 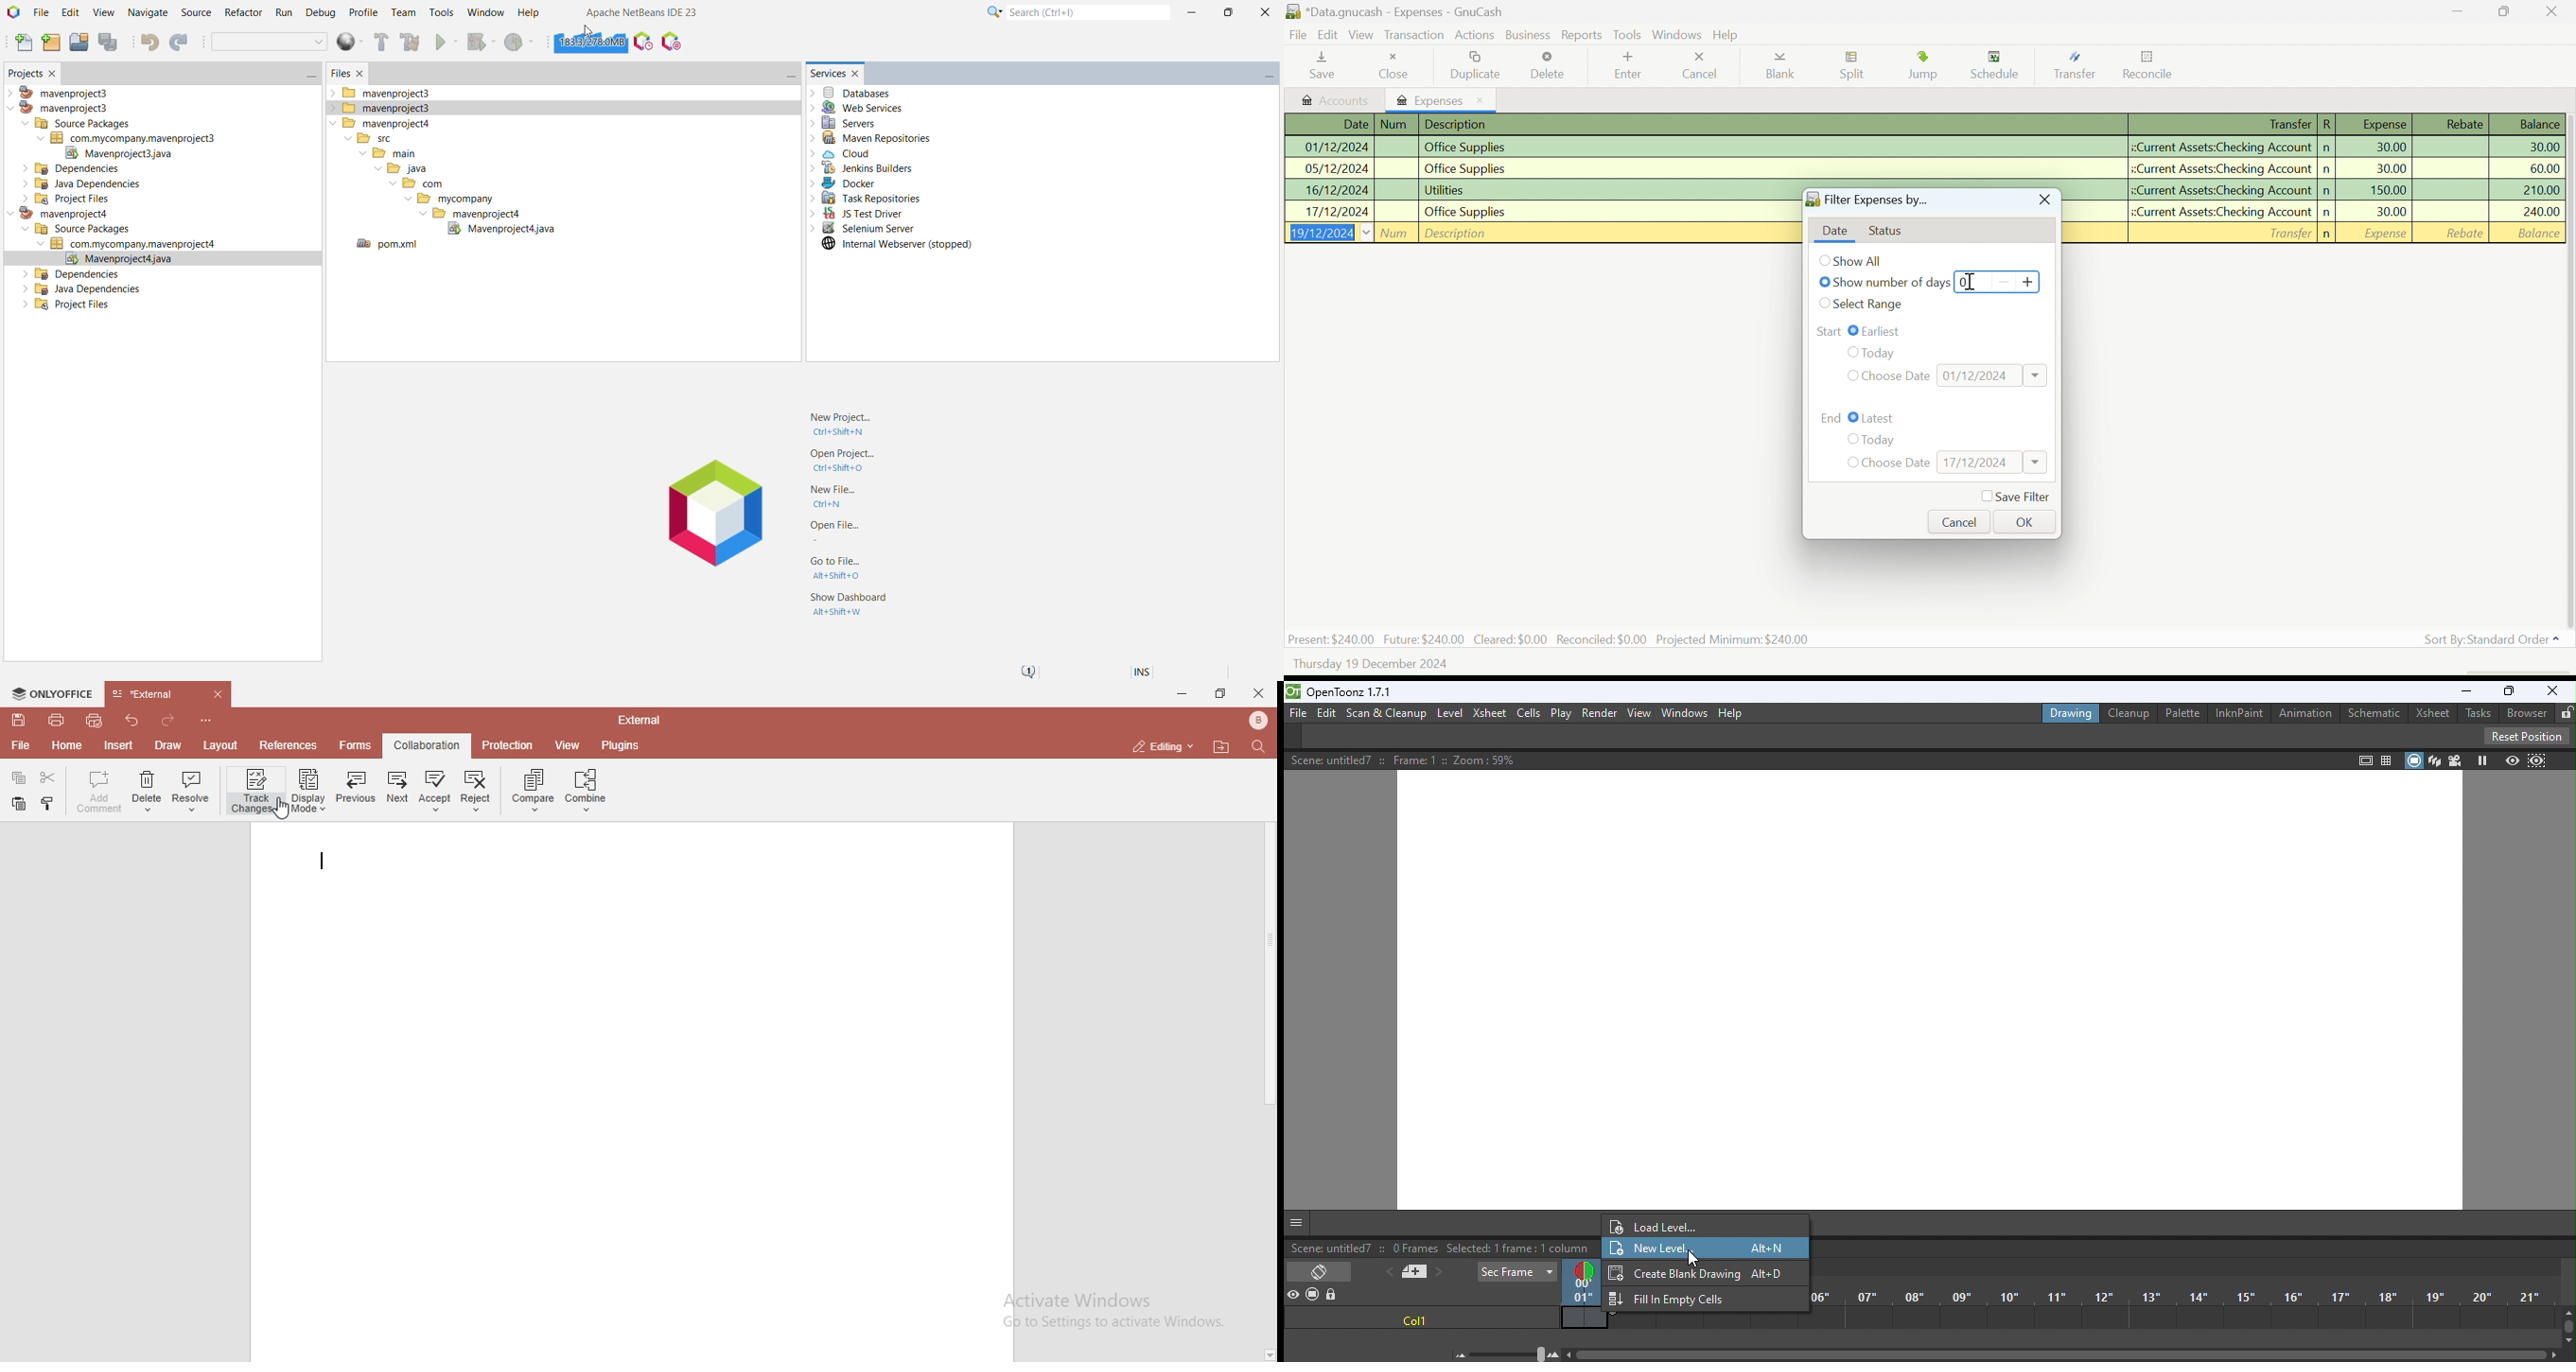 I want to click on Edit, so click(x=1329, y=36).